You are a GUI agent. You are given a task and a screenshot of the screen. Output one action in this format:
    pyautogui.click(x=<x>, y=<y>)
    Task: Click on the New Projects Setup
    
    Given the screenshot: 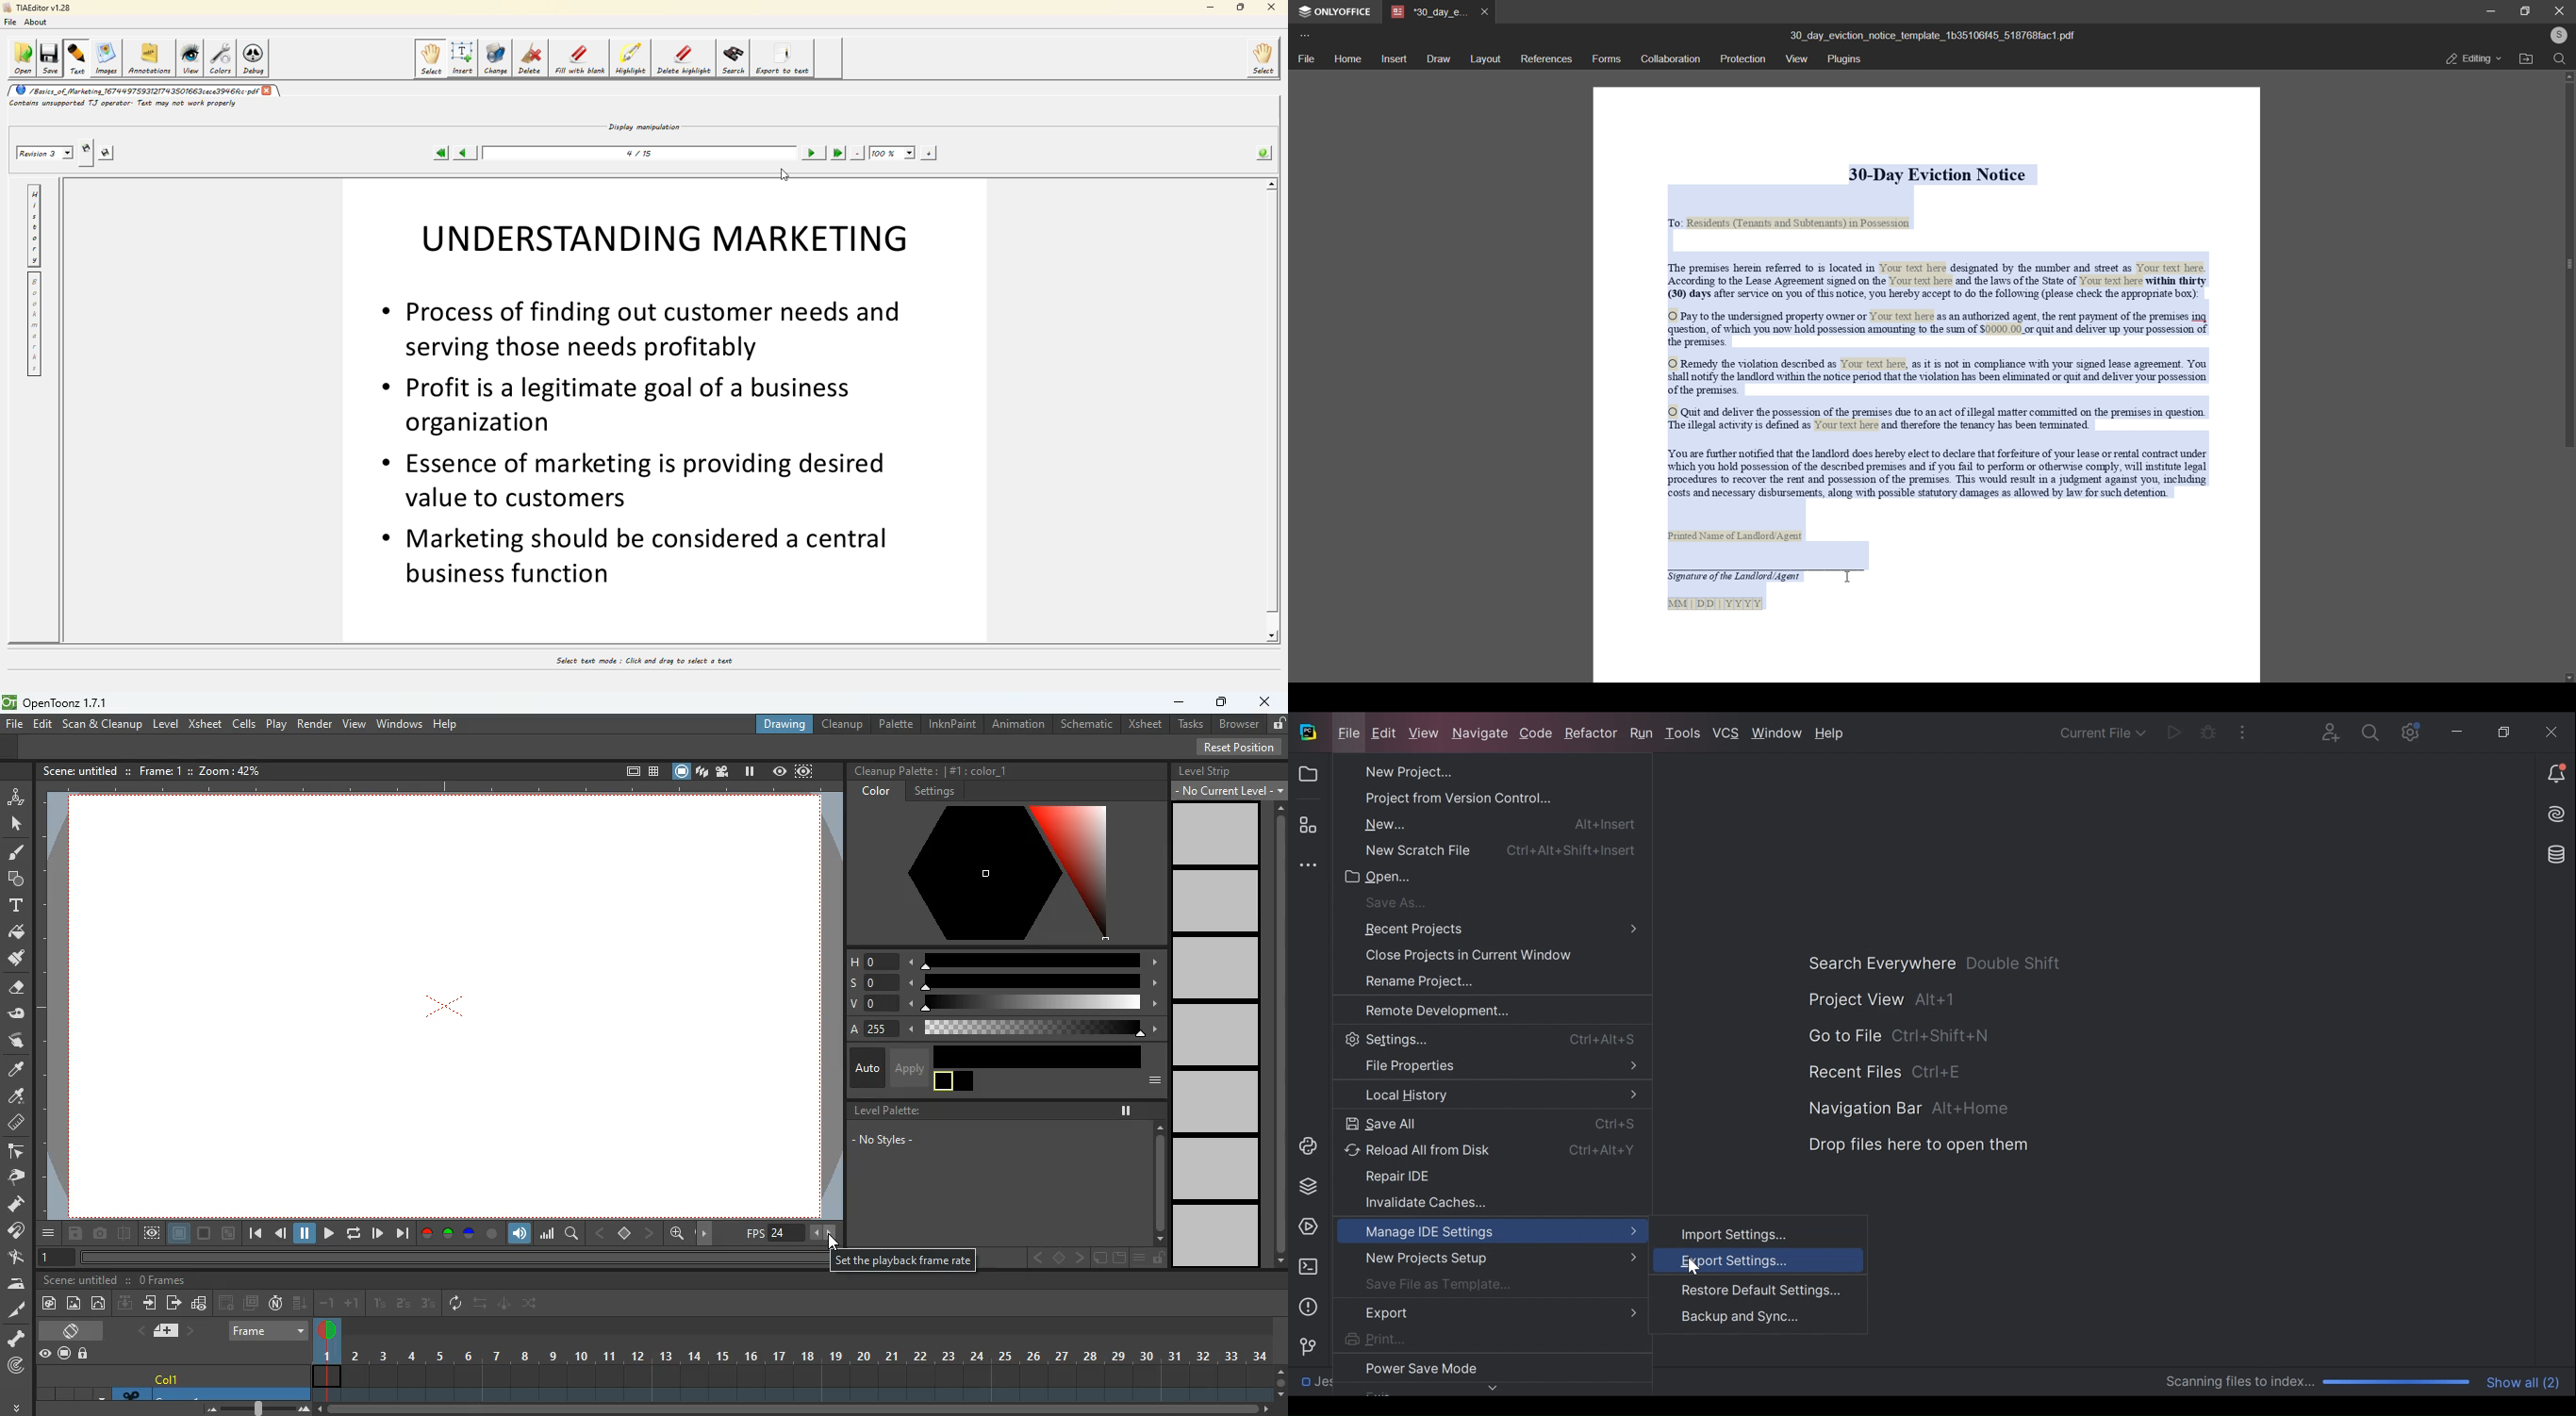 What is the action you would take?
    pyautogui.click(x=1486, y=1260)
    